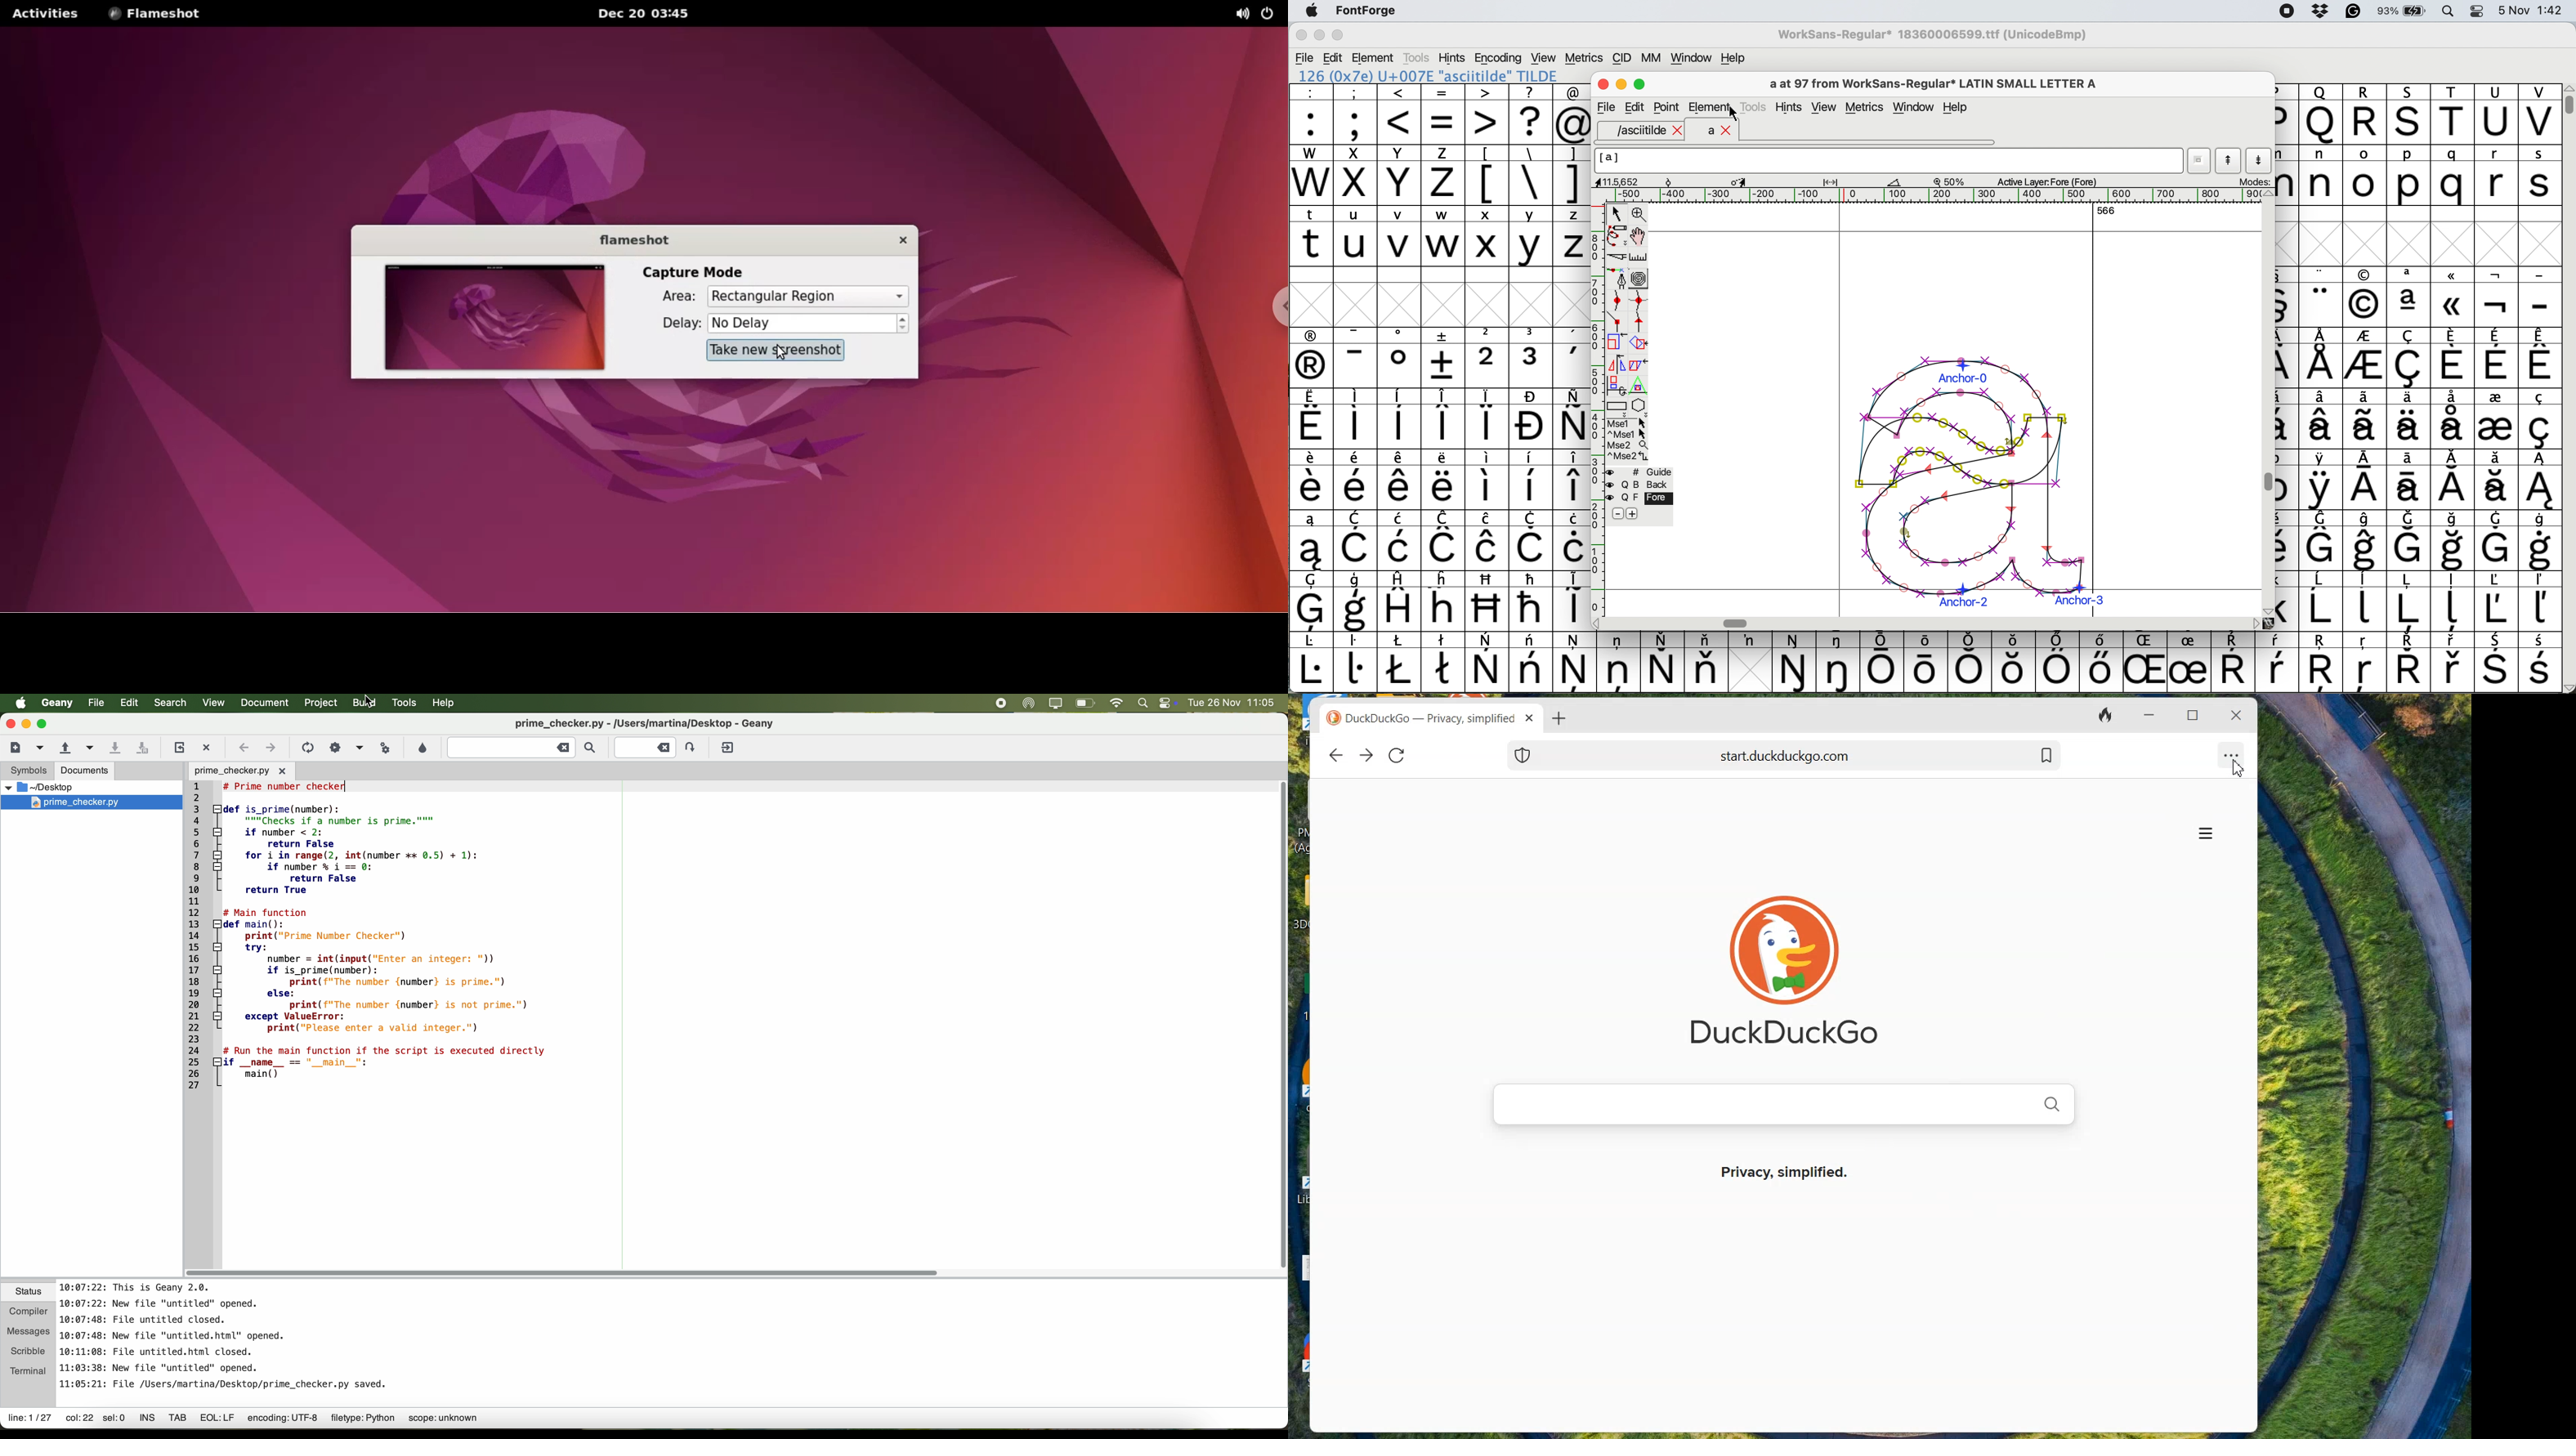 This screenshot has height=1456, width=2576. I want to click on view, so click(1823, 107).